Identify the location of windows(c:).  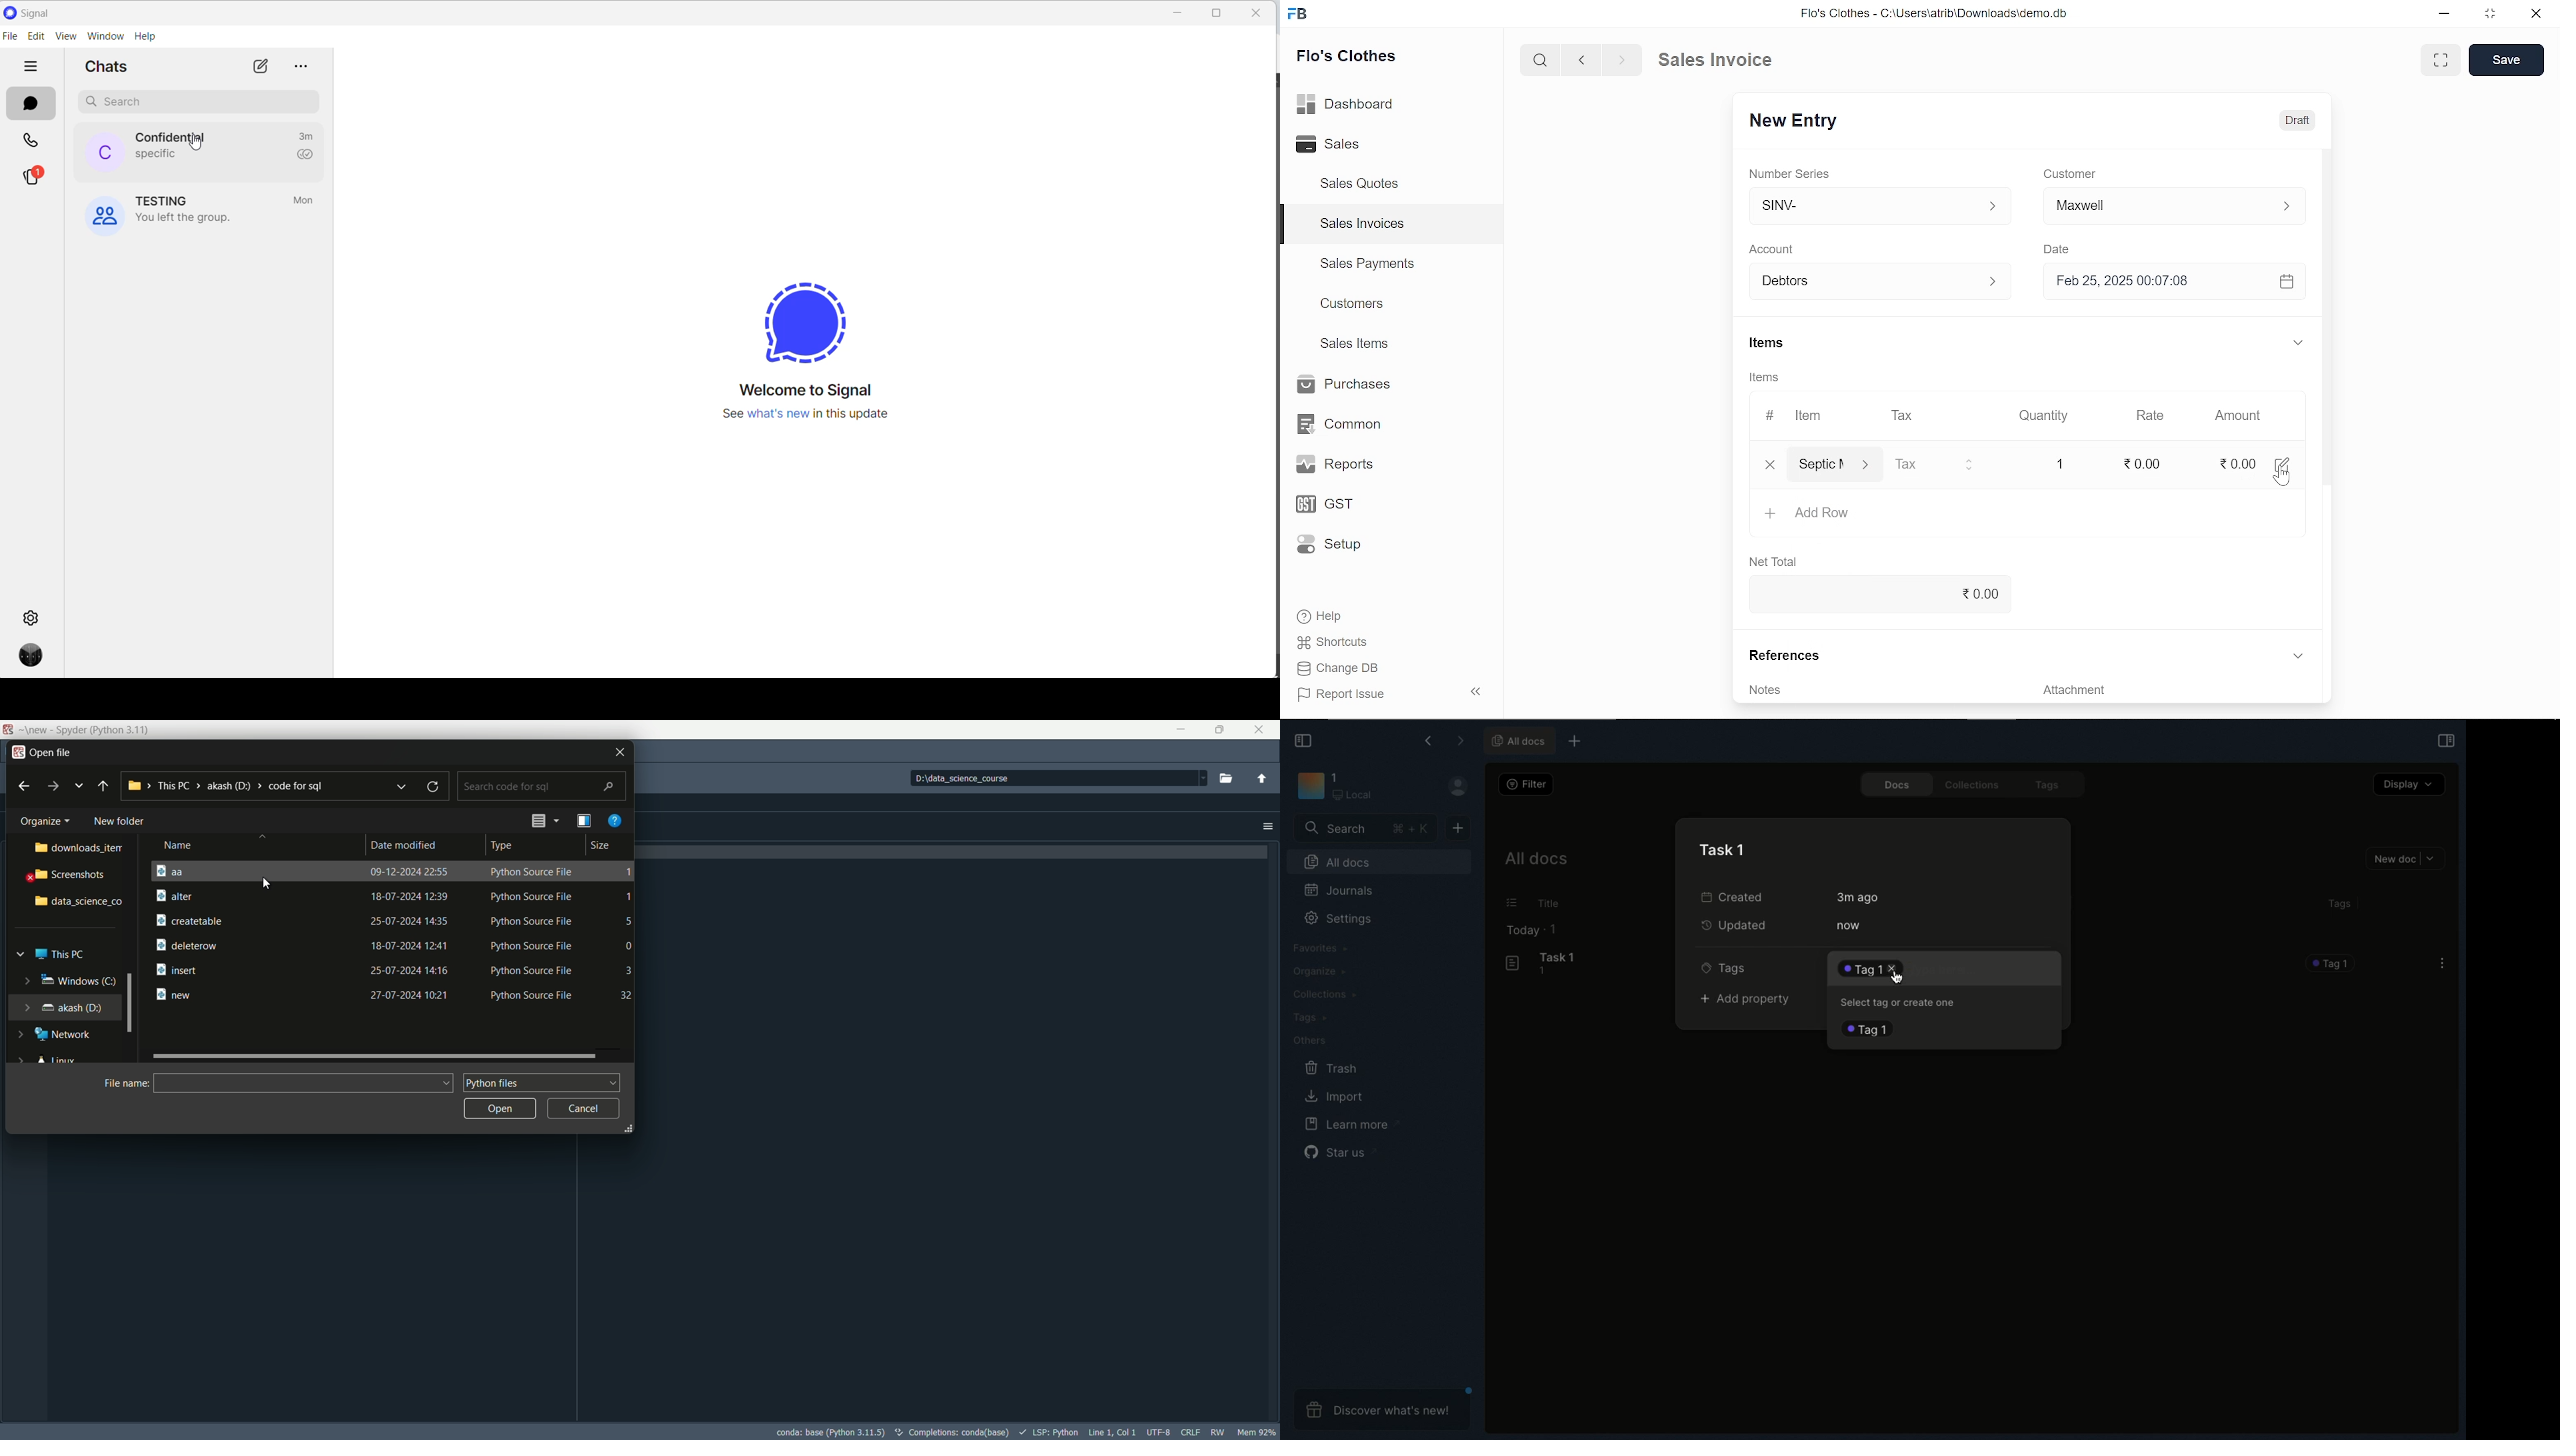
(77, 983).